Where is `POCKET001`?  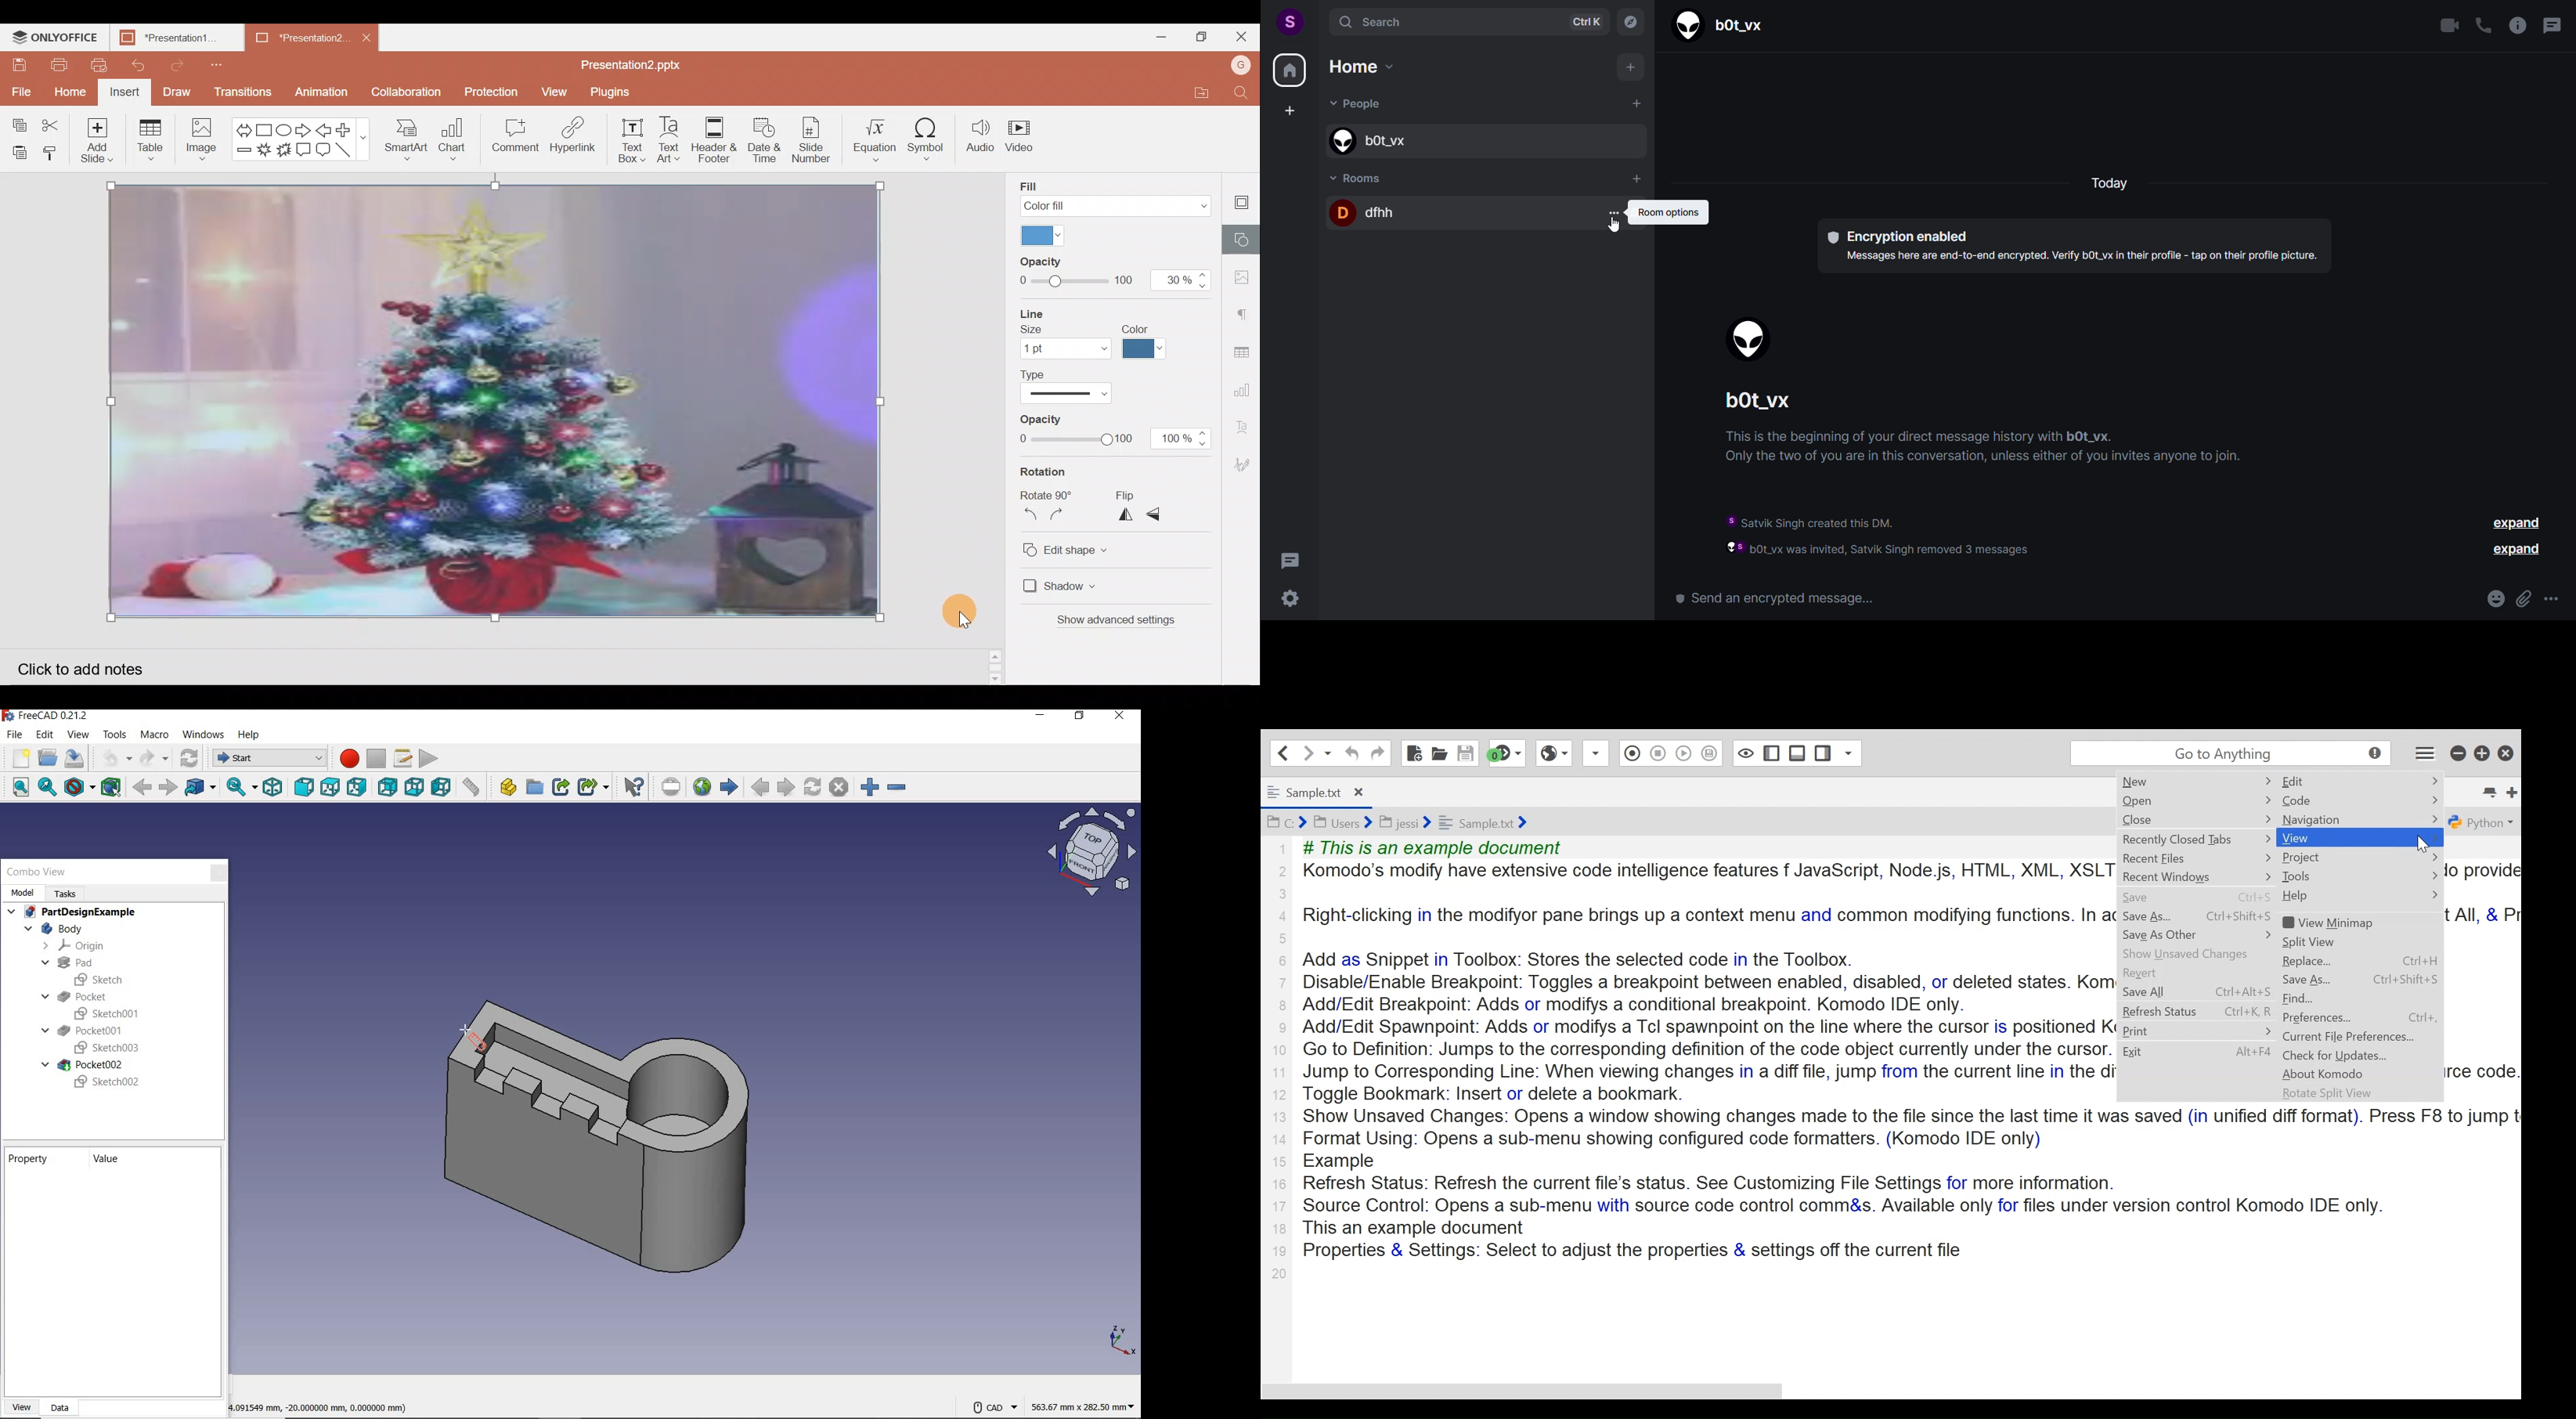
POCKET001 is located at coordinates (84, 1031).